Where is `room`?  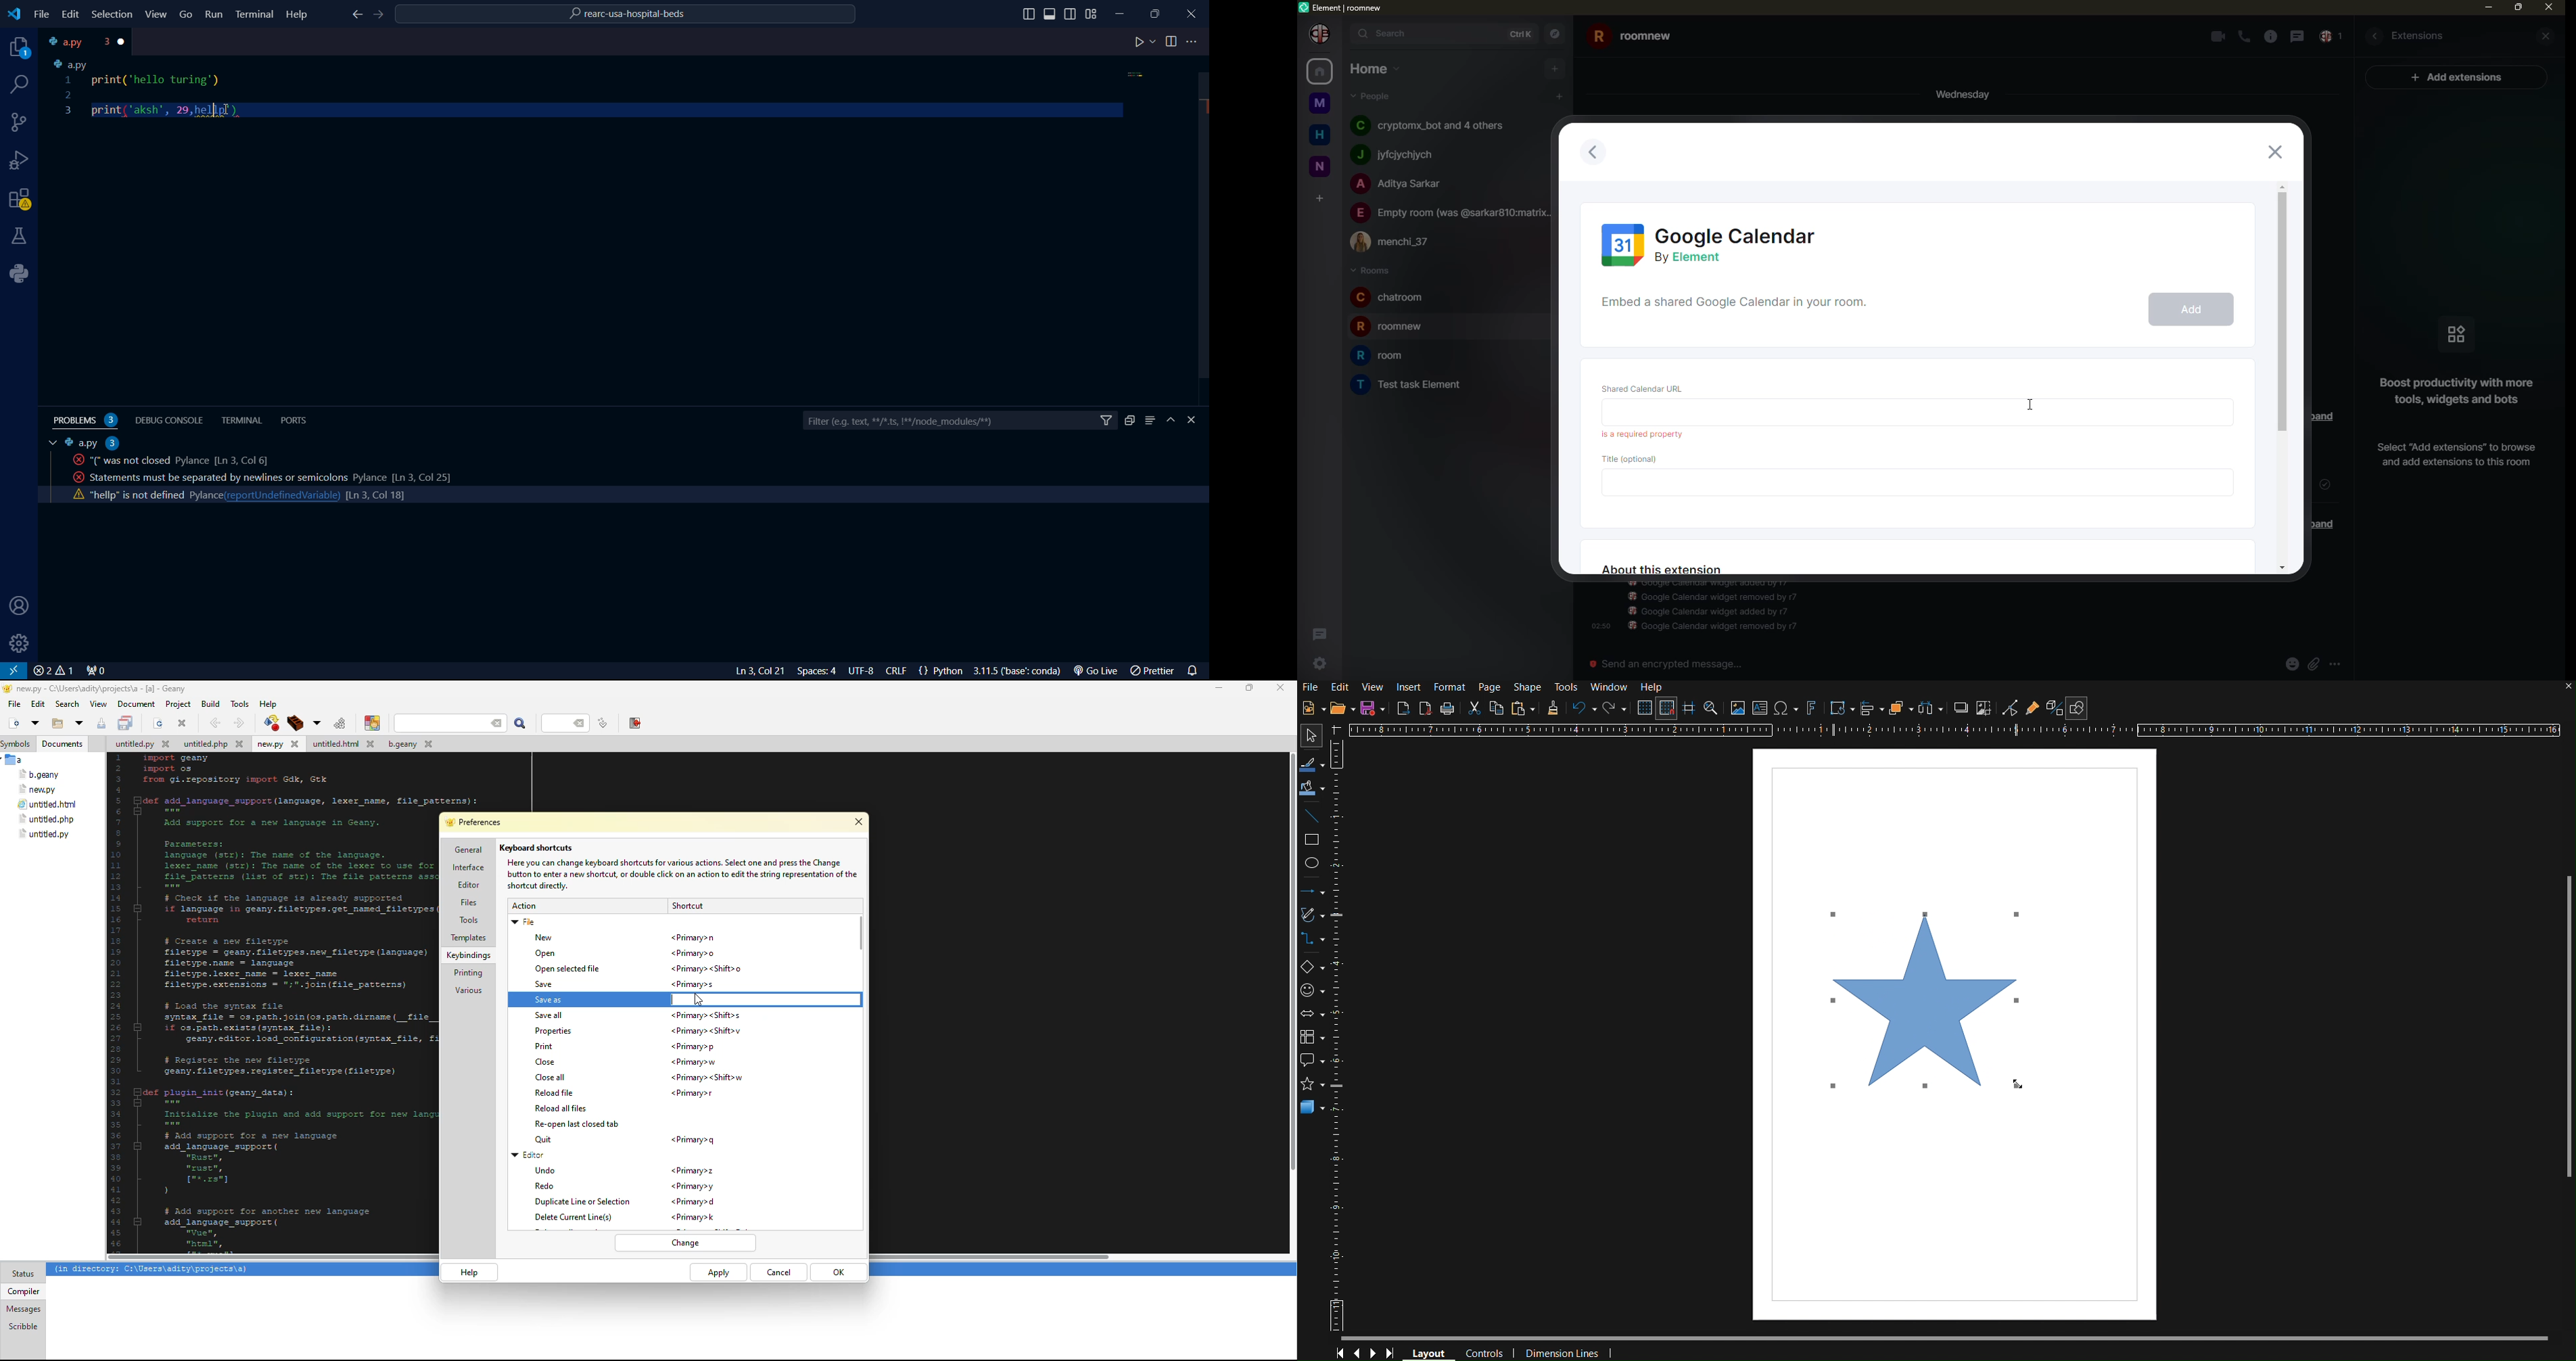 room is located at coordinates (1633, 38).